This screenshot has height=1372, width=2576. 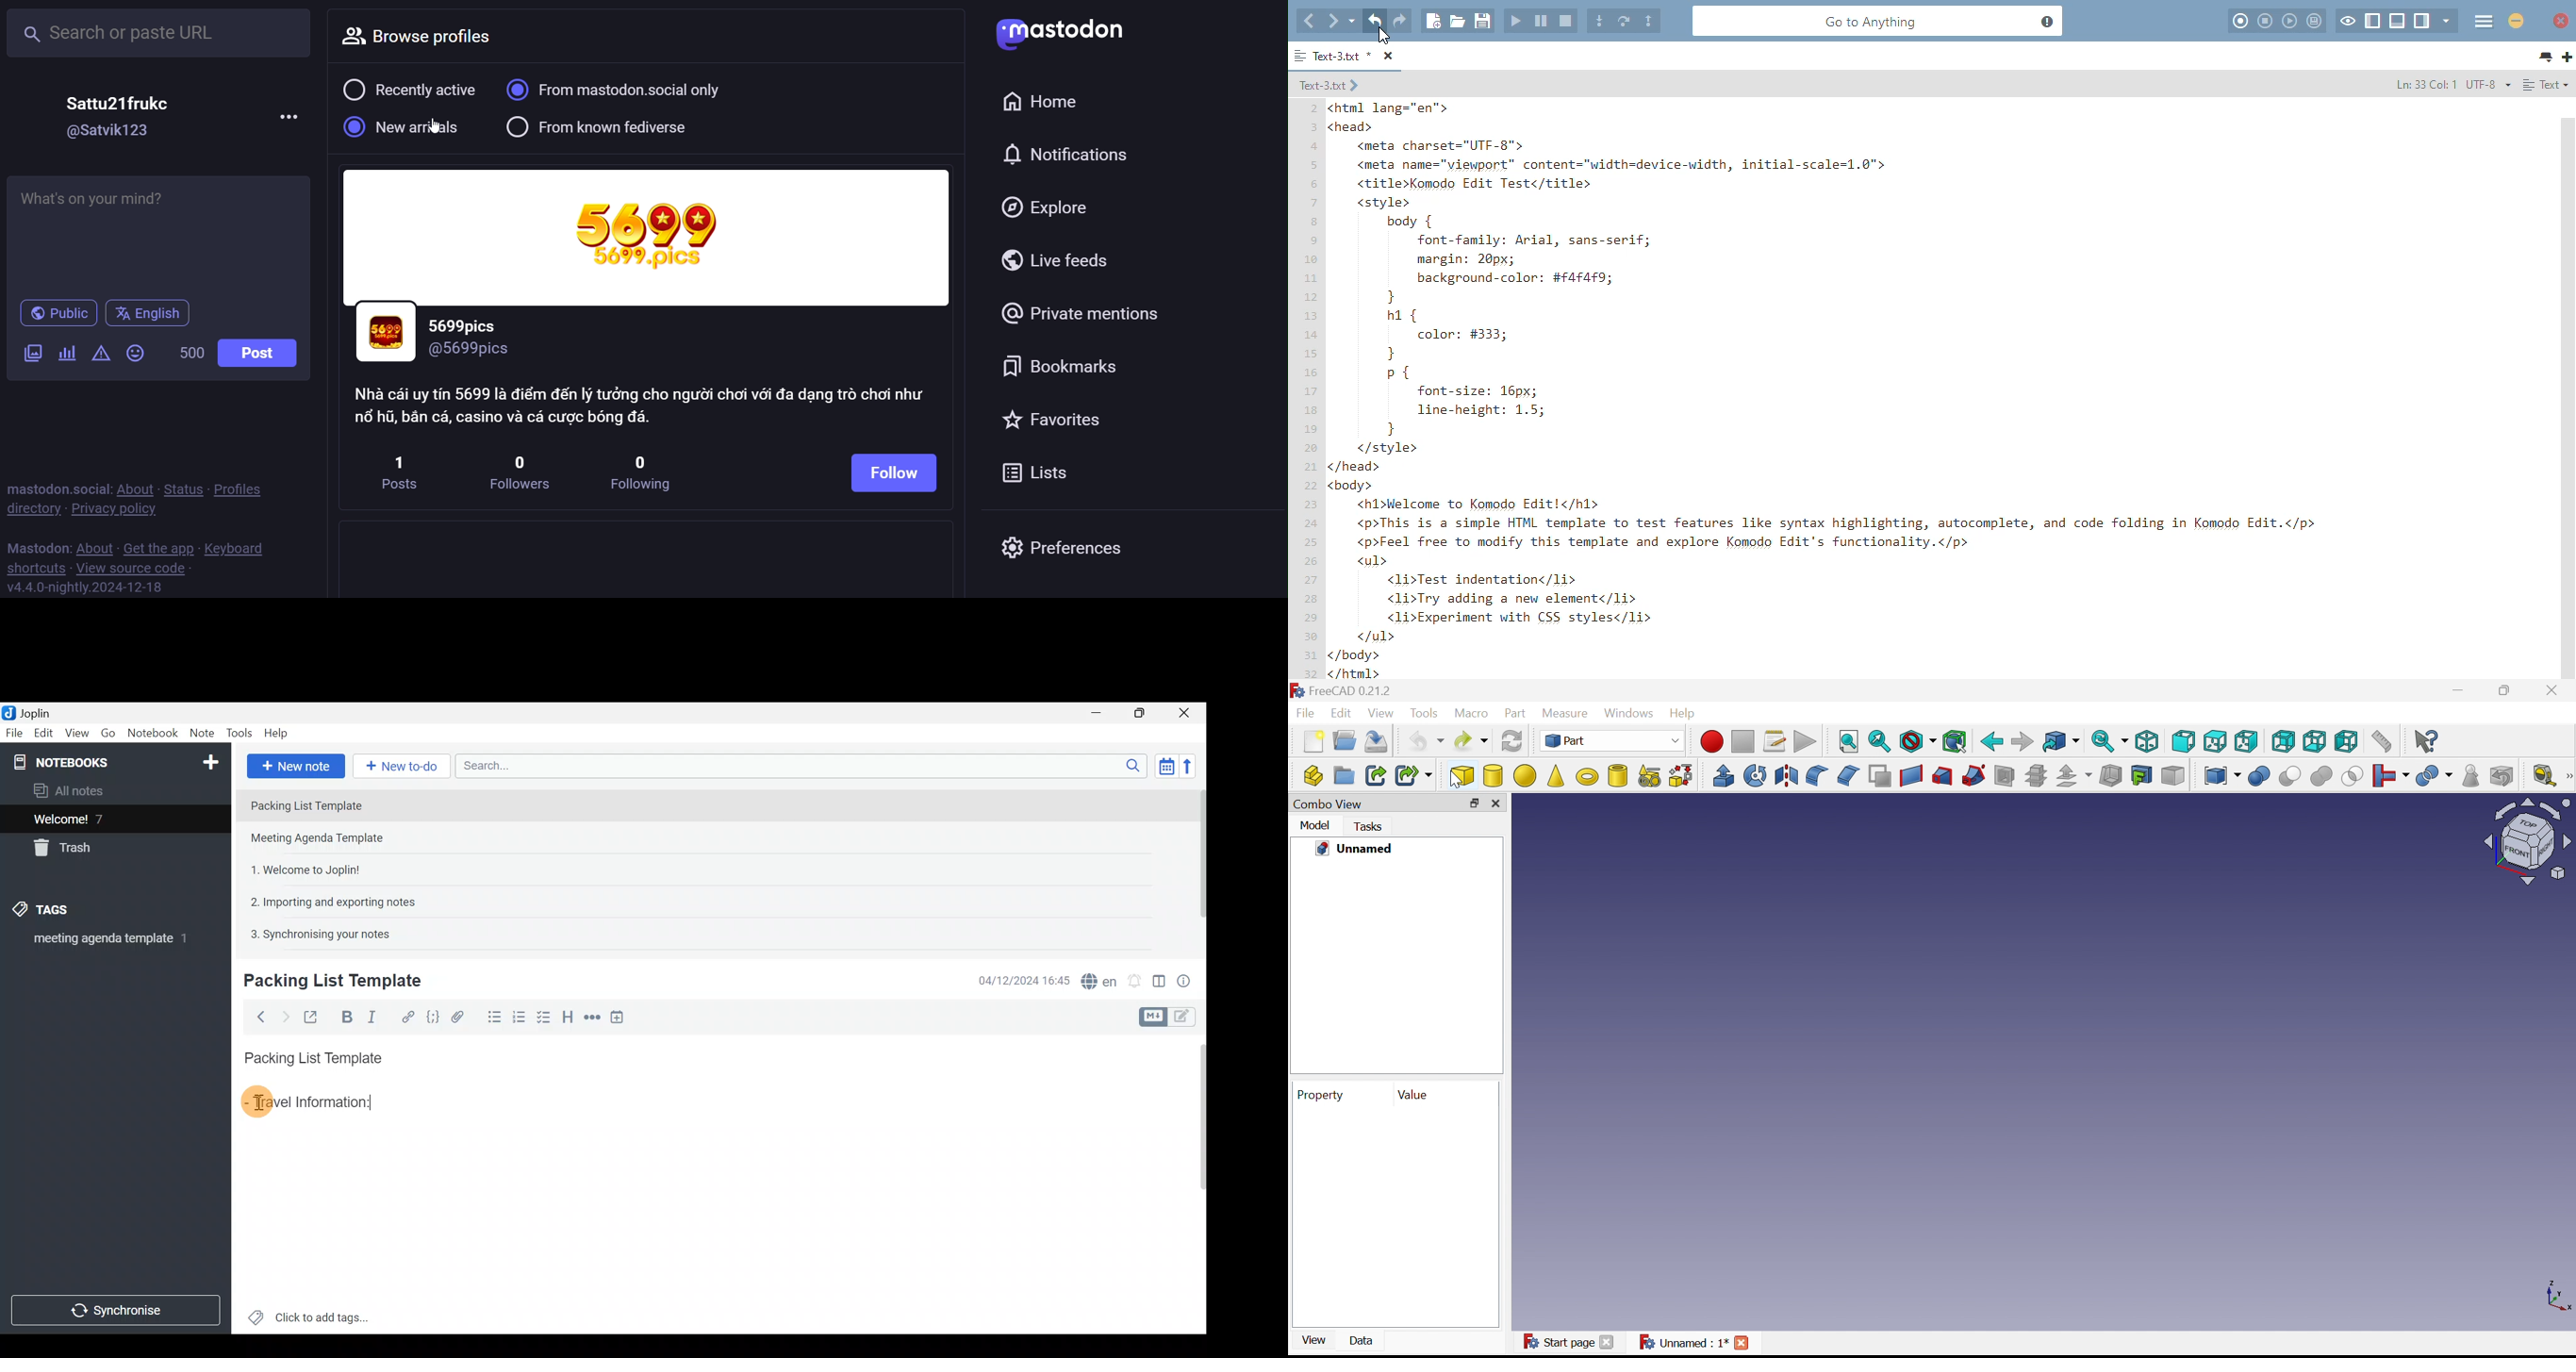 What do you see at coordinates (109, 733) in the screenshot?
I see `Go` at bounding box center [109, 733].